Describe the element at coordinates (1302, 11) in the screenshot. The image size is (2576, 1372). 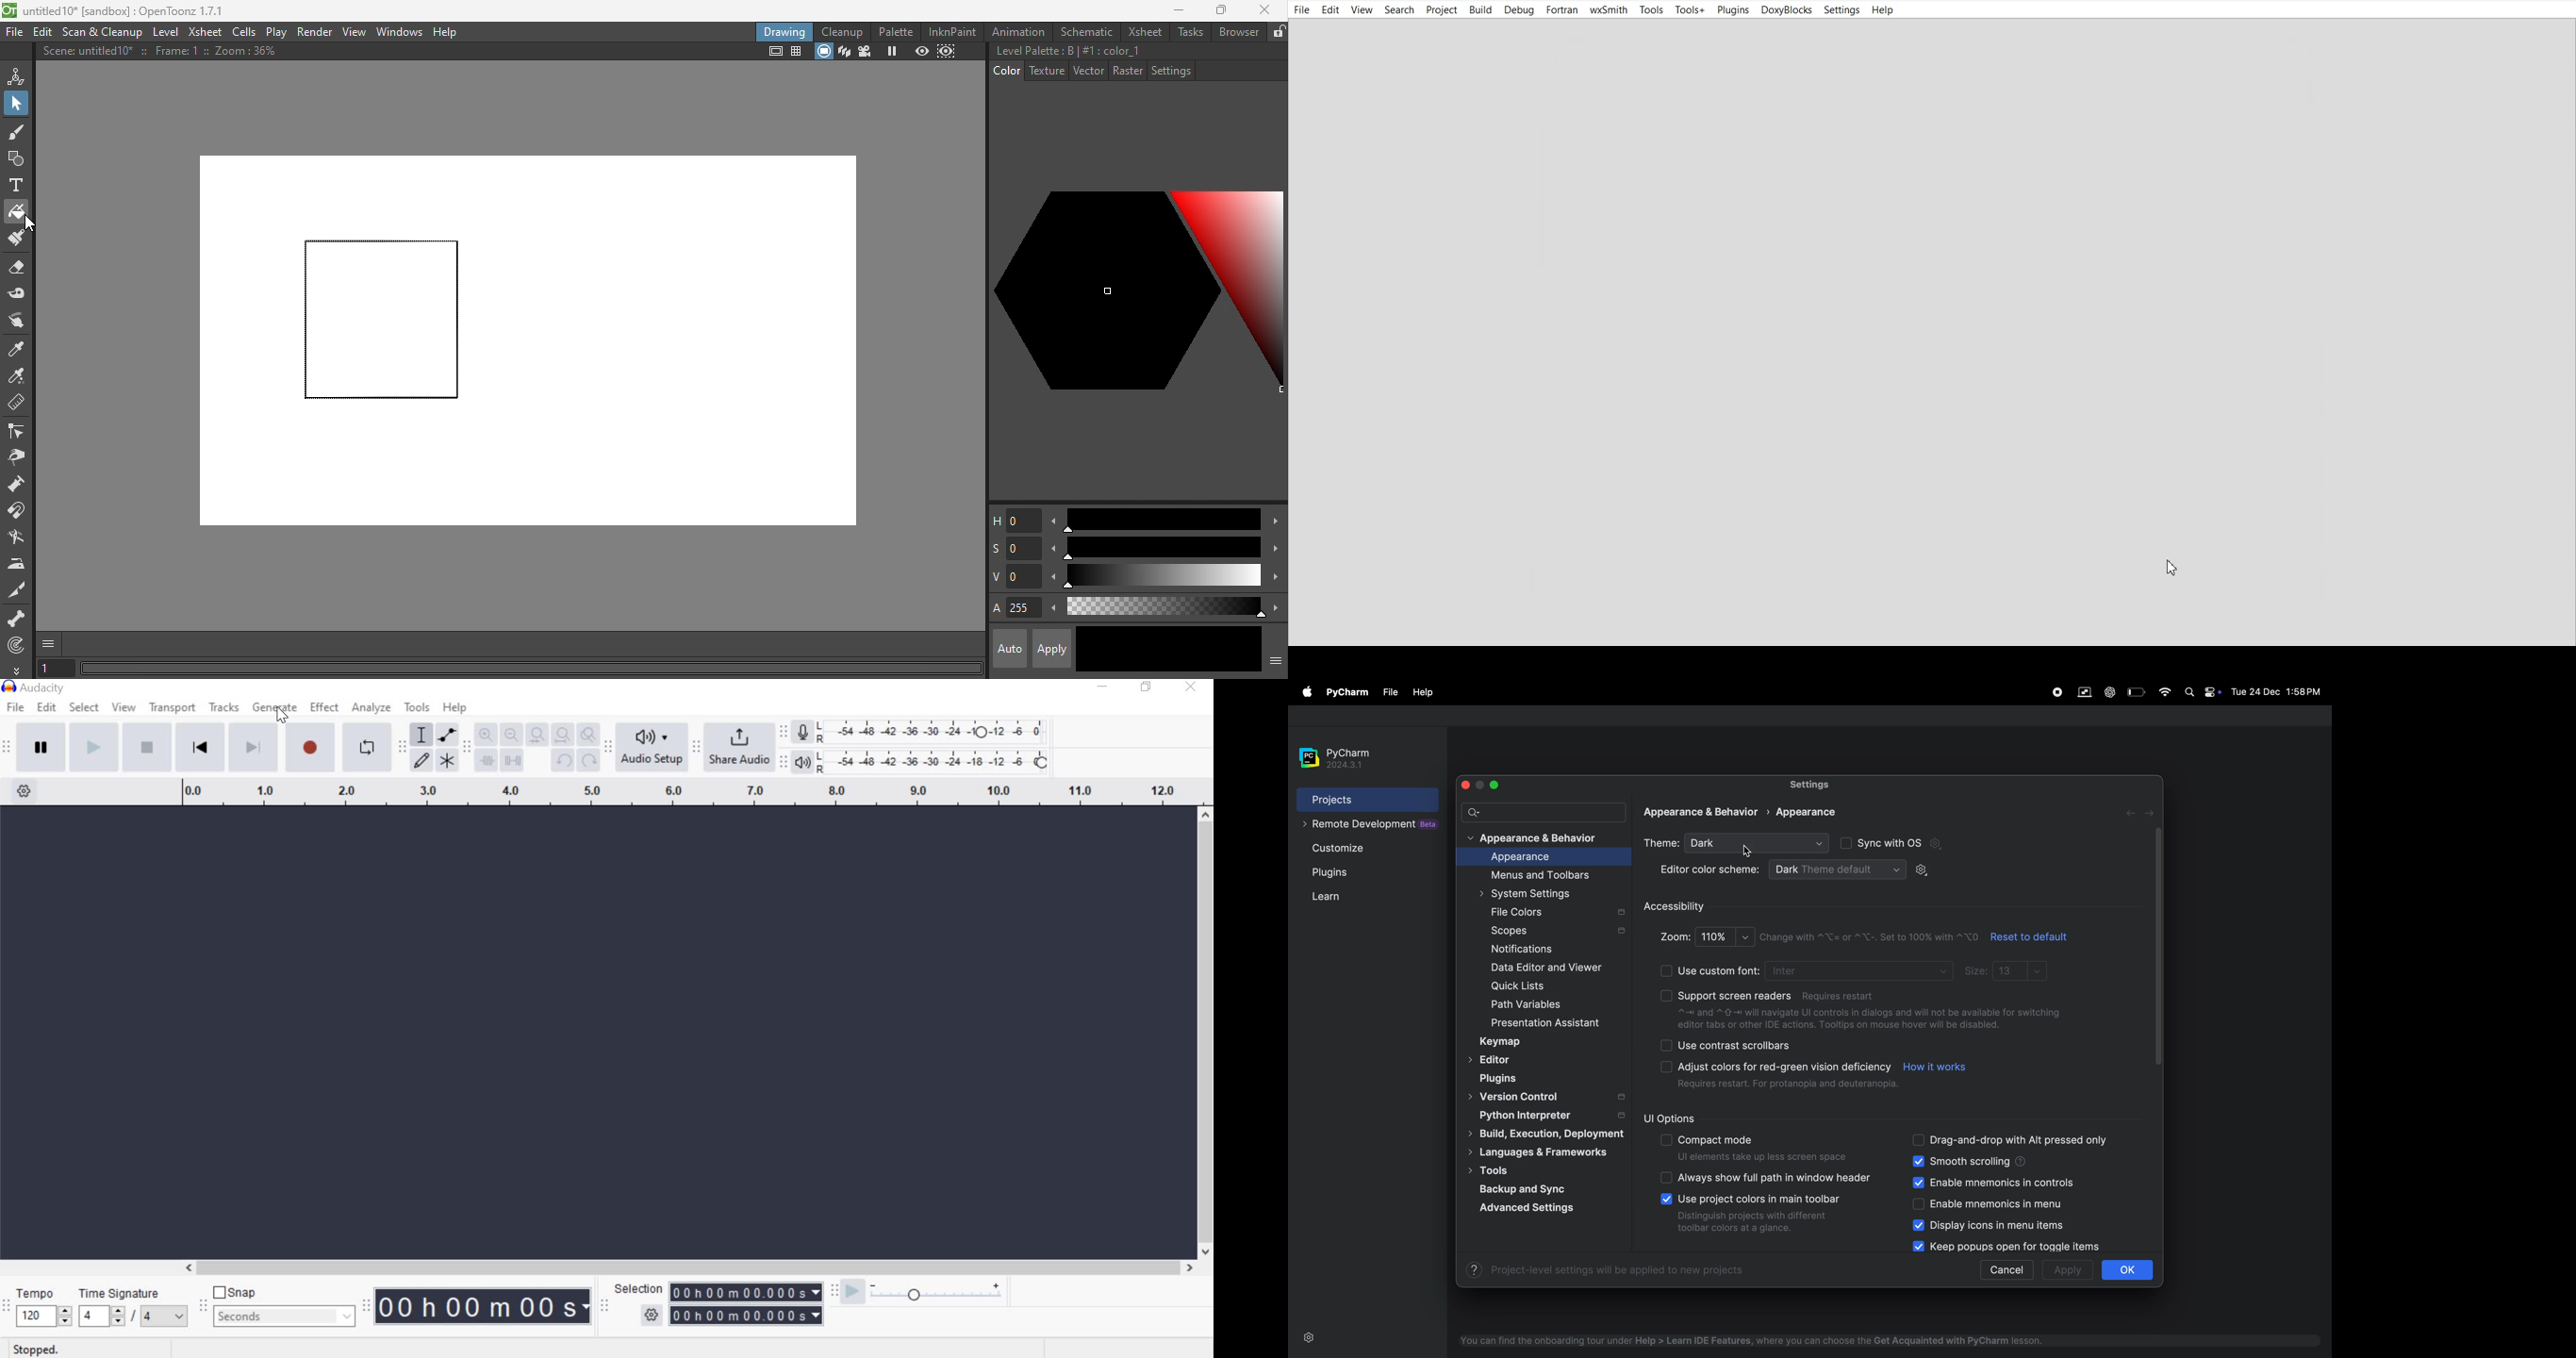
I see `File` at that location.